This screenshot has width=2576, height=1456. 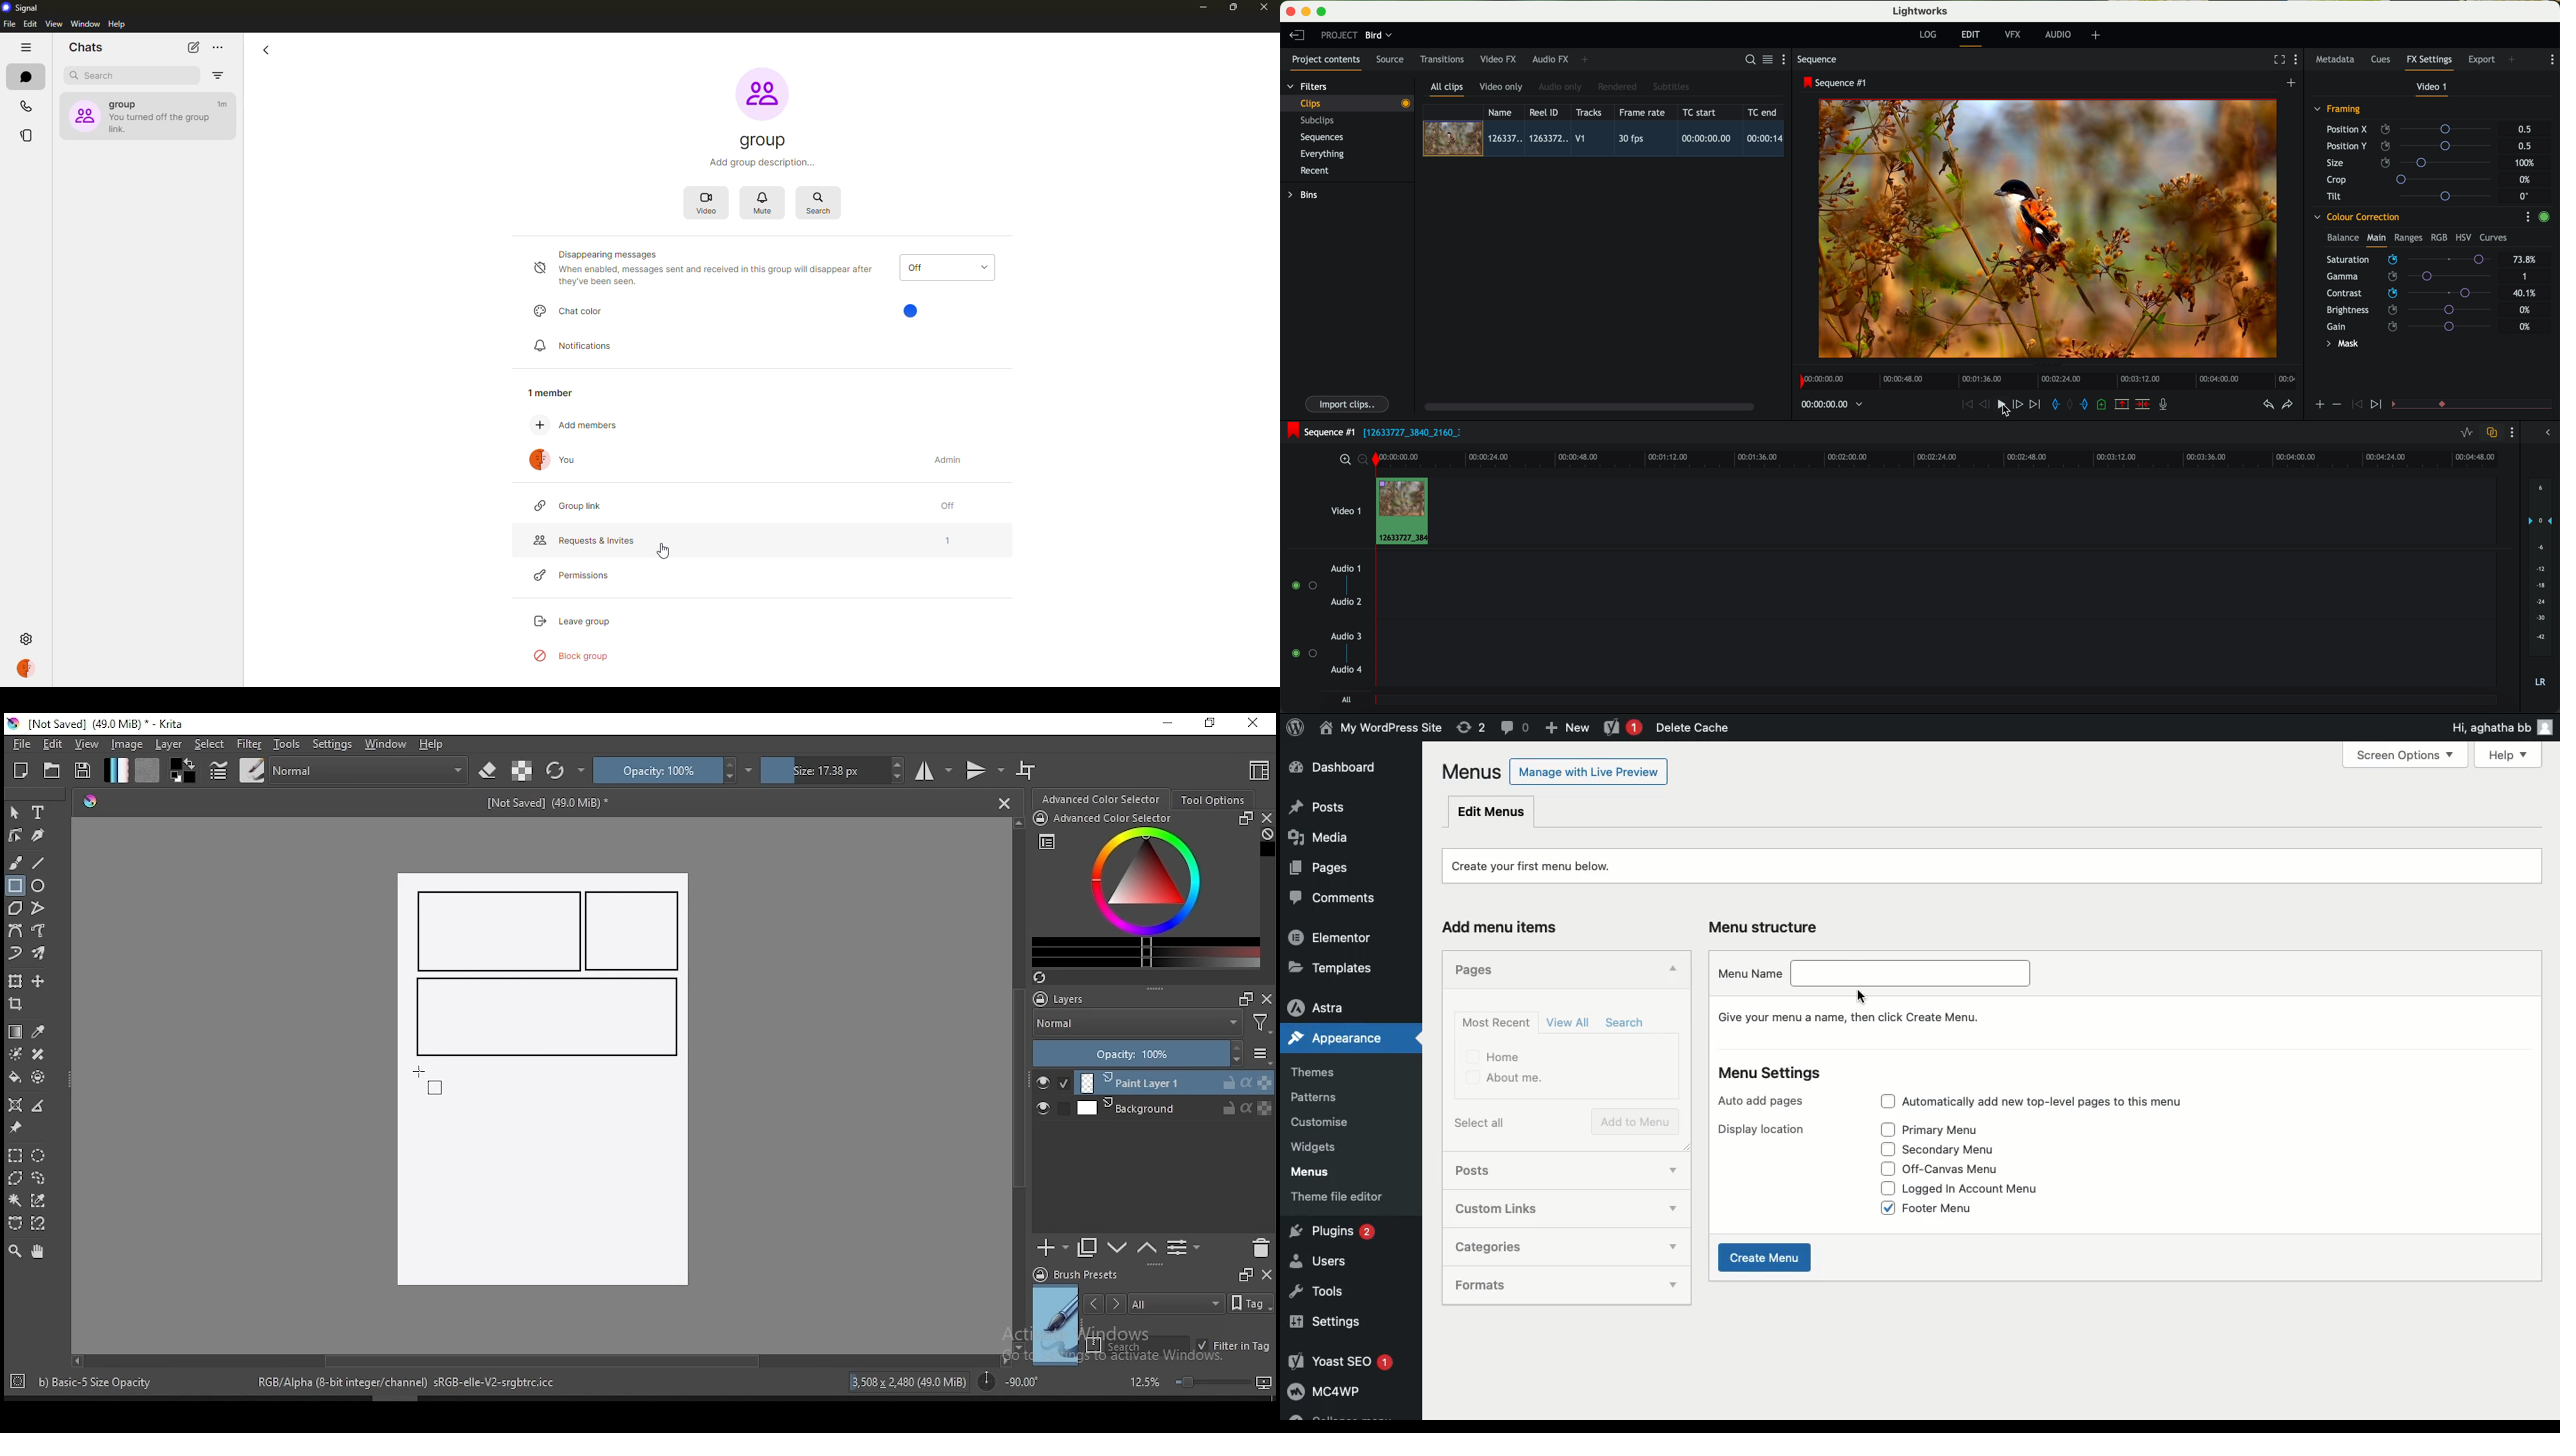 What do you see at coordinates (1969, 458) in the screenshot?
I see `timeline` at bounding box center [1969, 458].